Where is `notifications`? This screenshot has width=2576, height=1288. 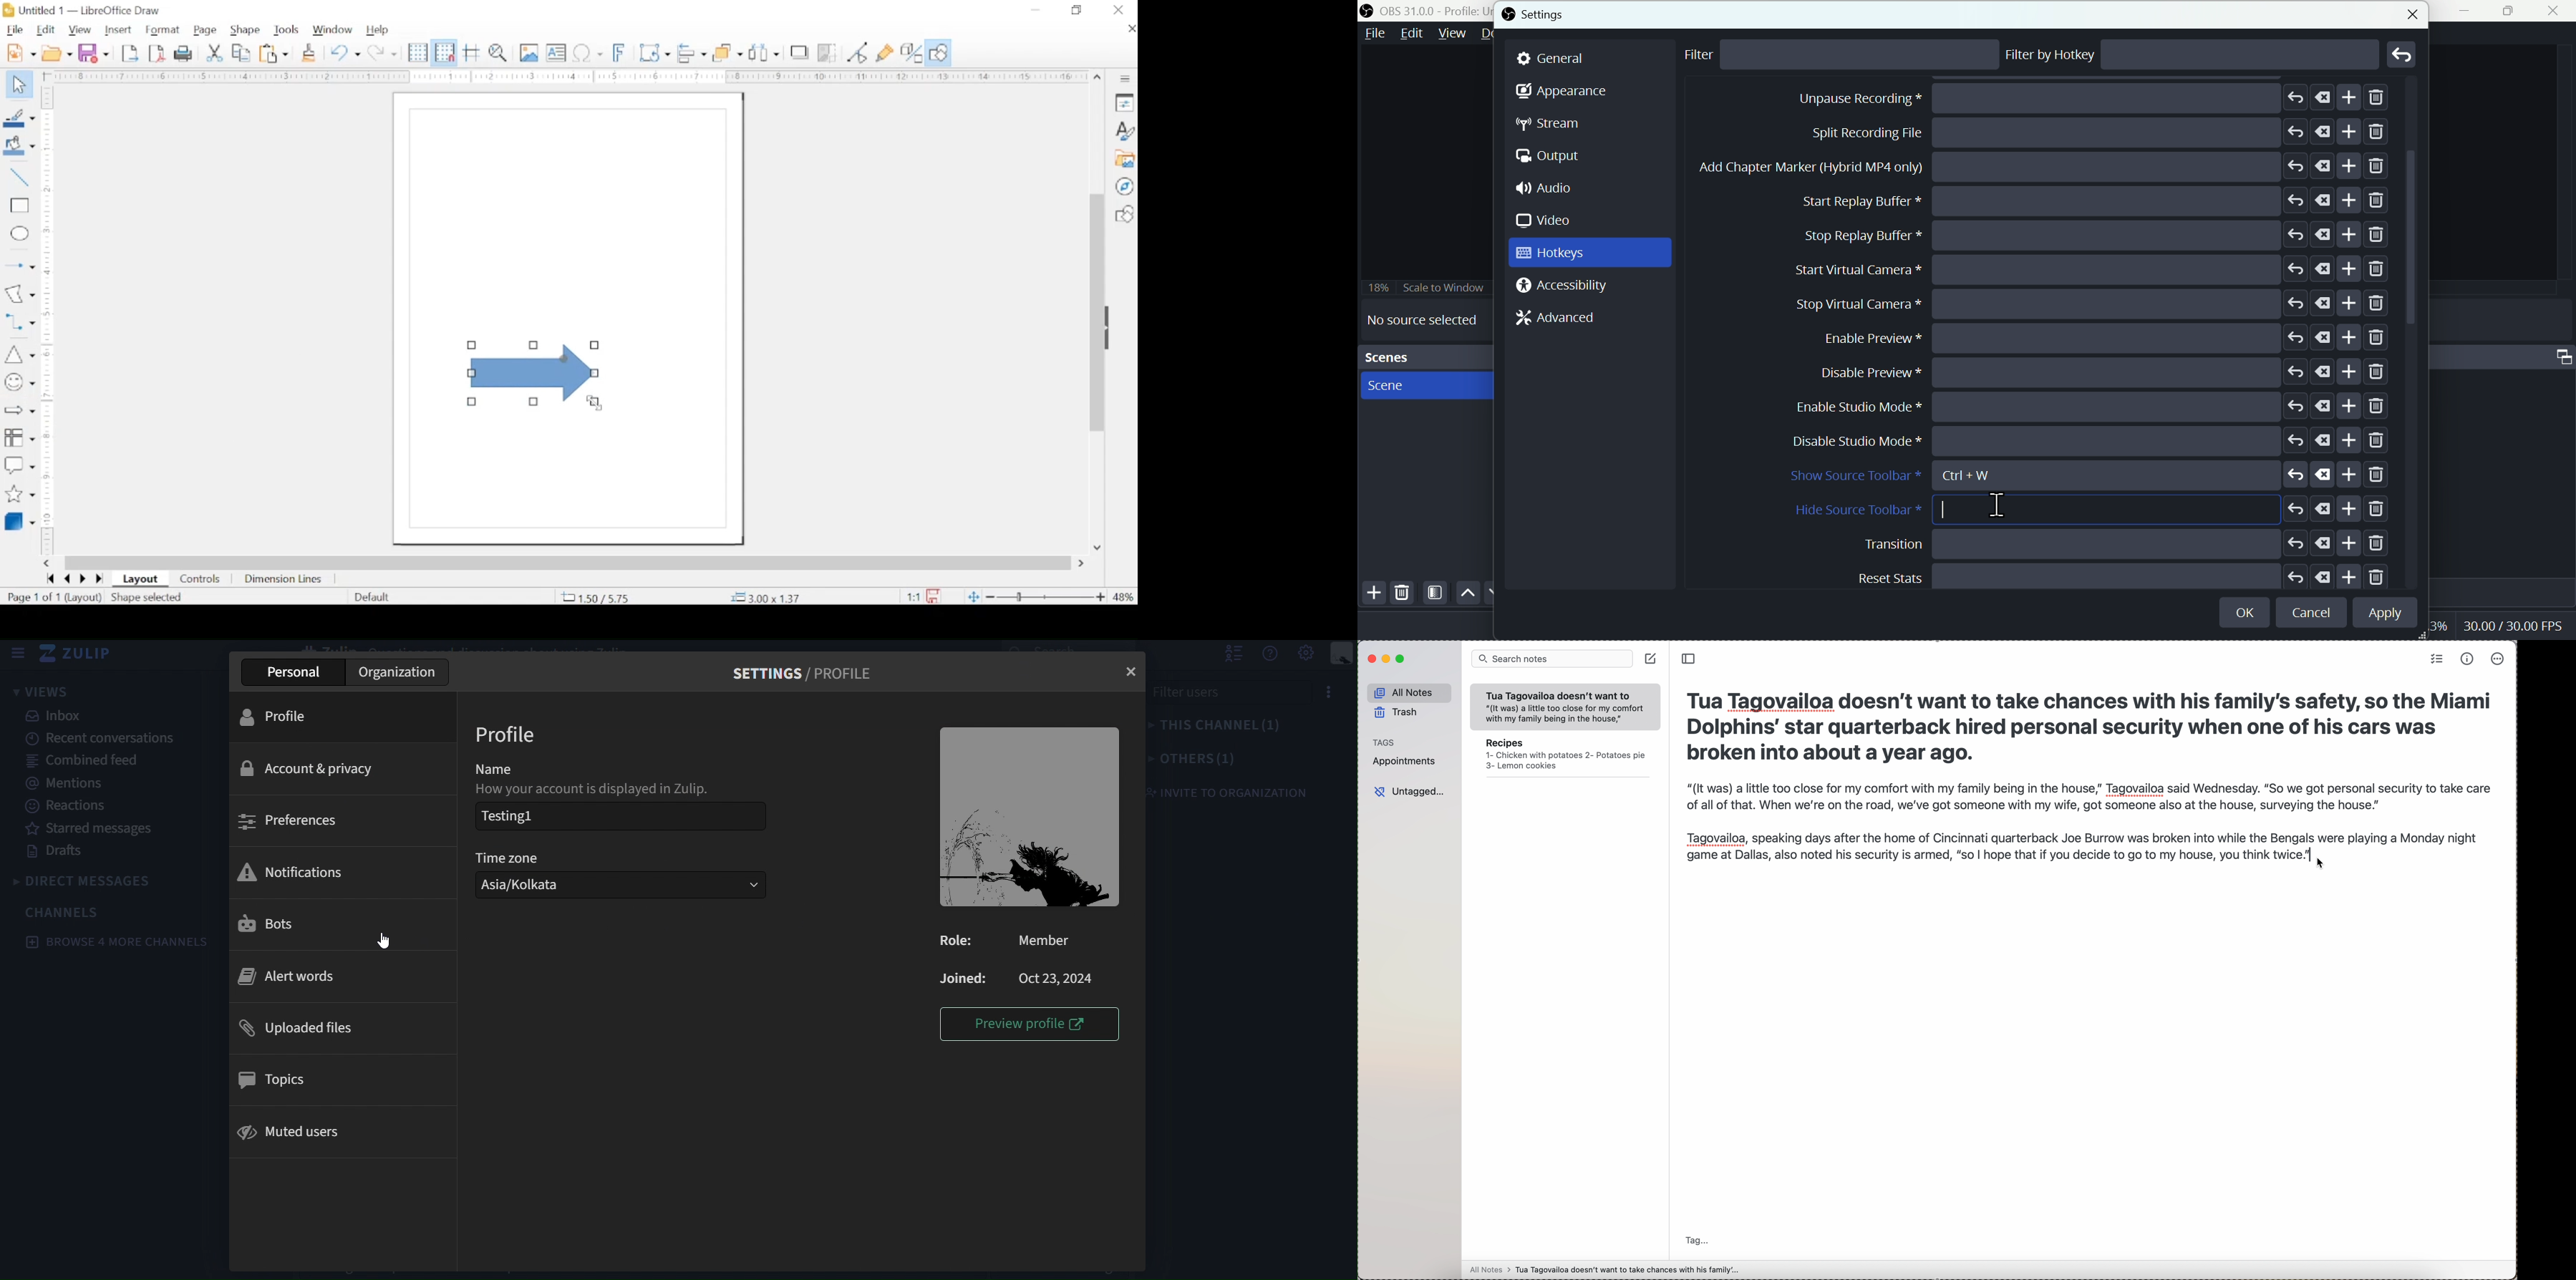
notifications is located at coordinates (345, 871).